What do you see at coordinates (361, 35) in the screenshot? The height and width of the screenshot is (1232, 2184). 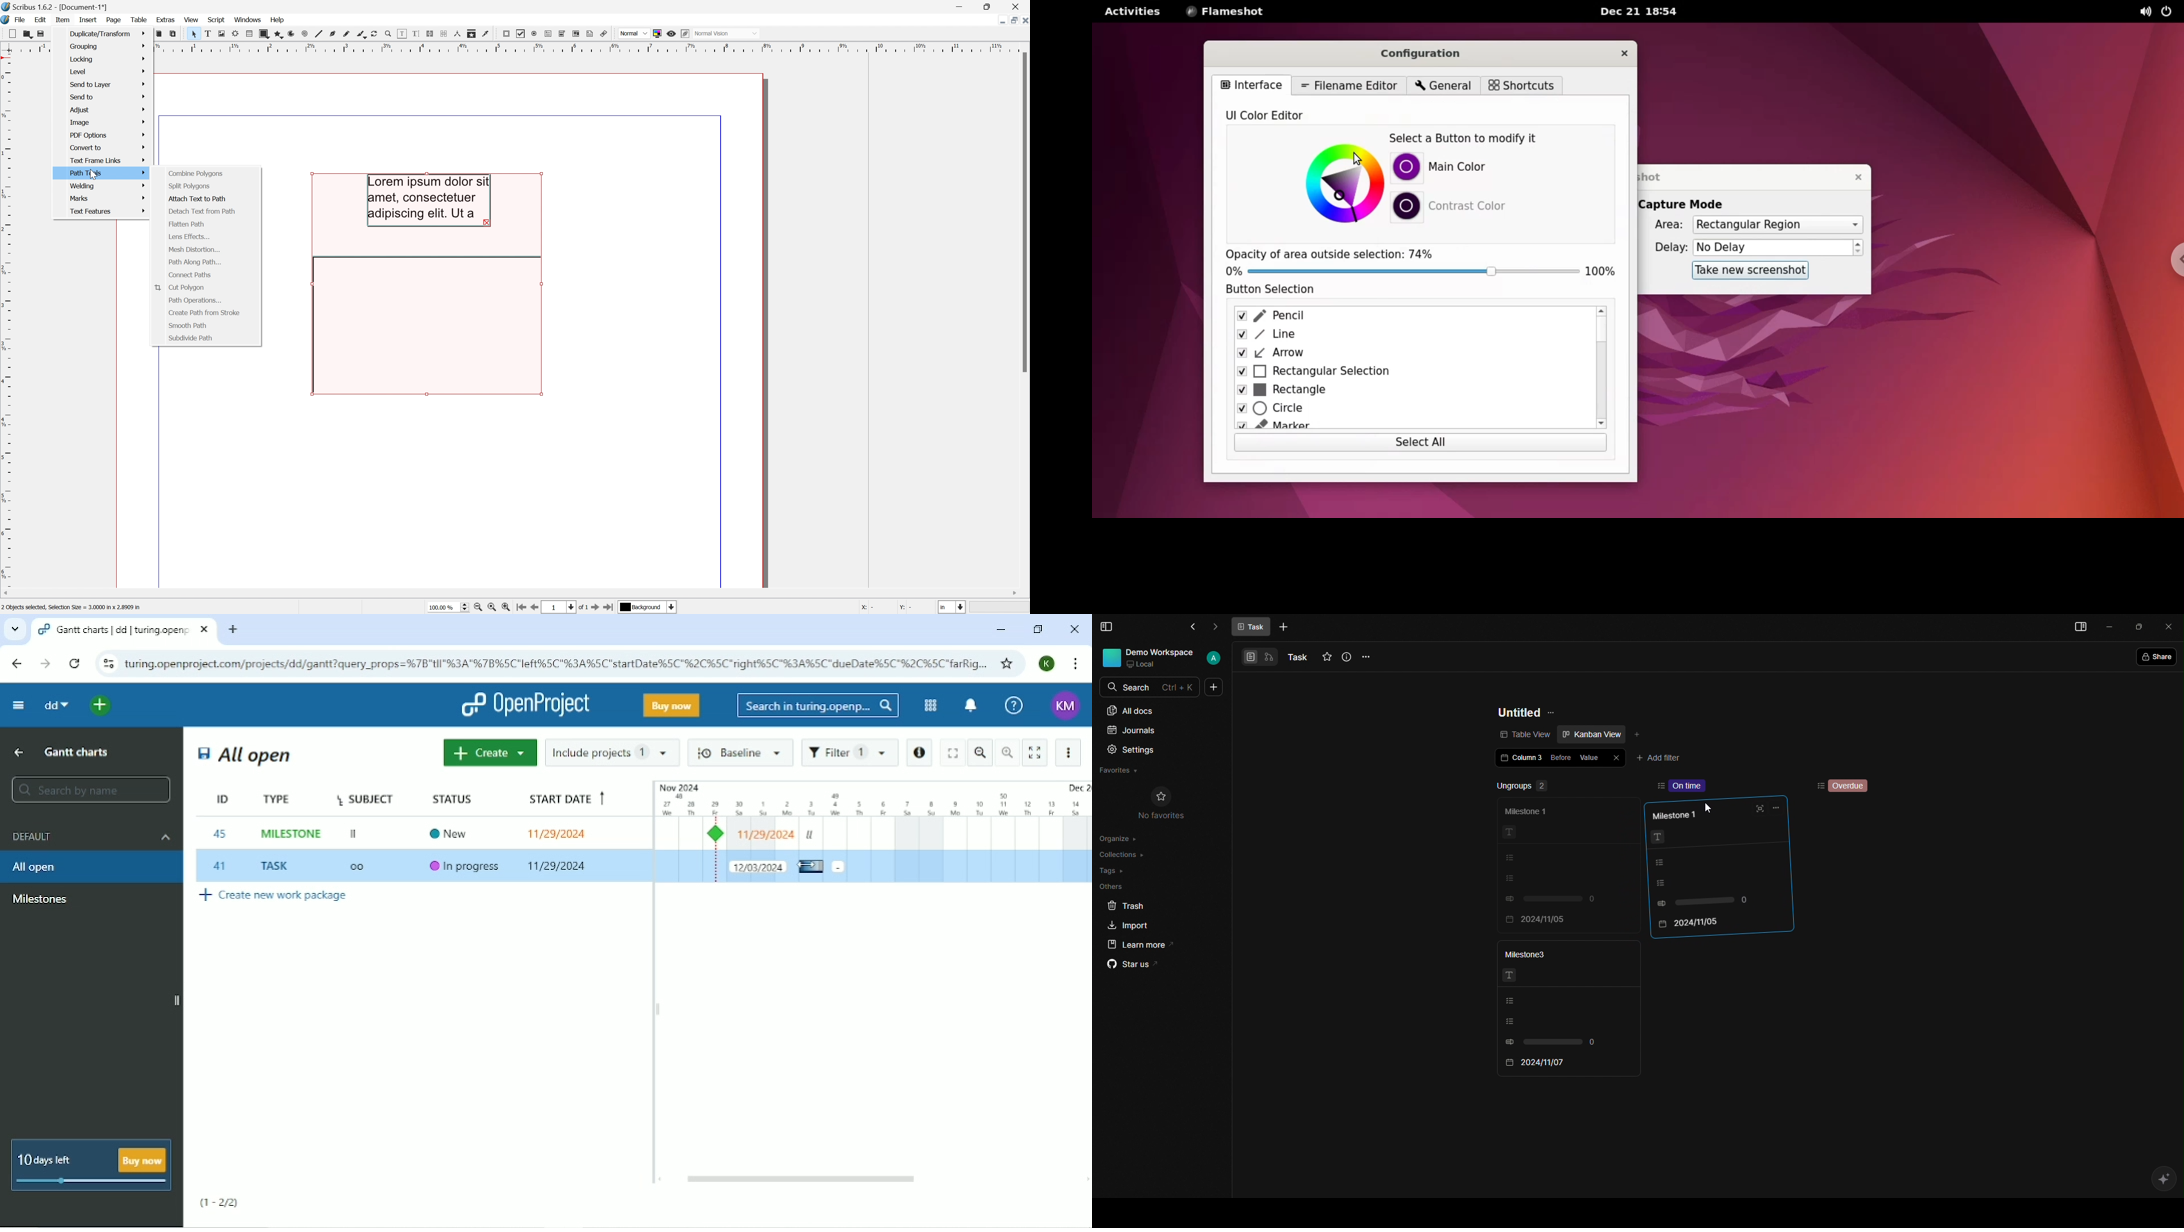 I see `Calligraphic line` at bounding box center [361, 35].